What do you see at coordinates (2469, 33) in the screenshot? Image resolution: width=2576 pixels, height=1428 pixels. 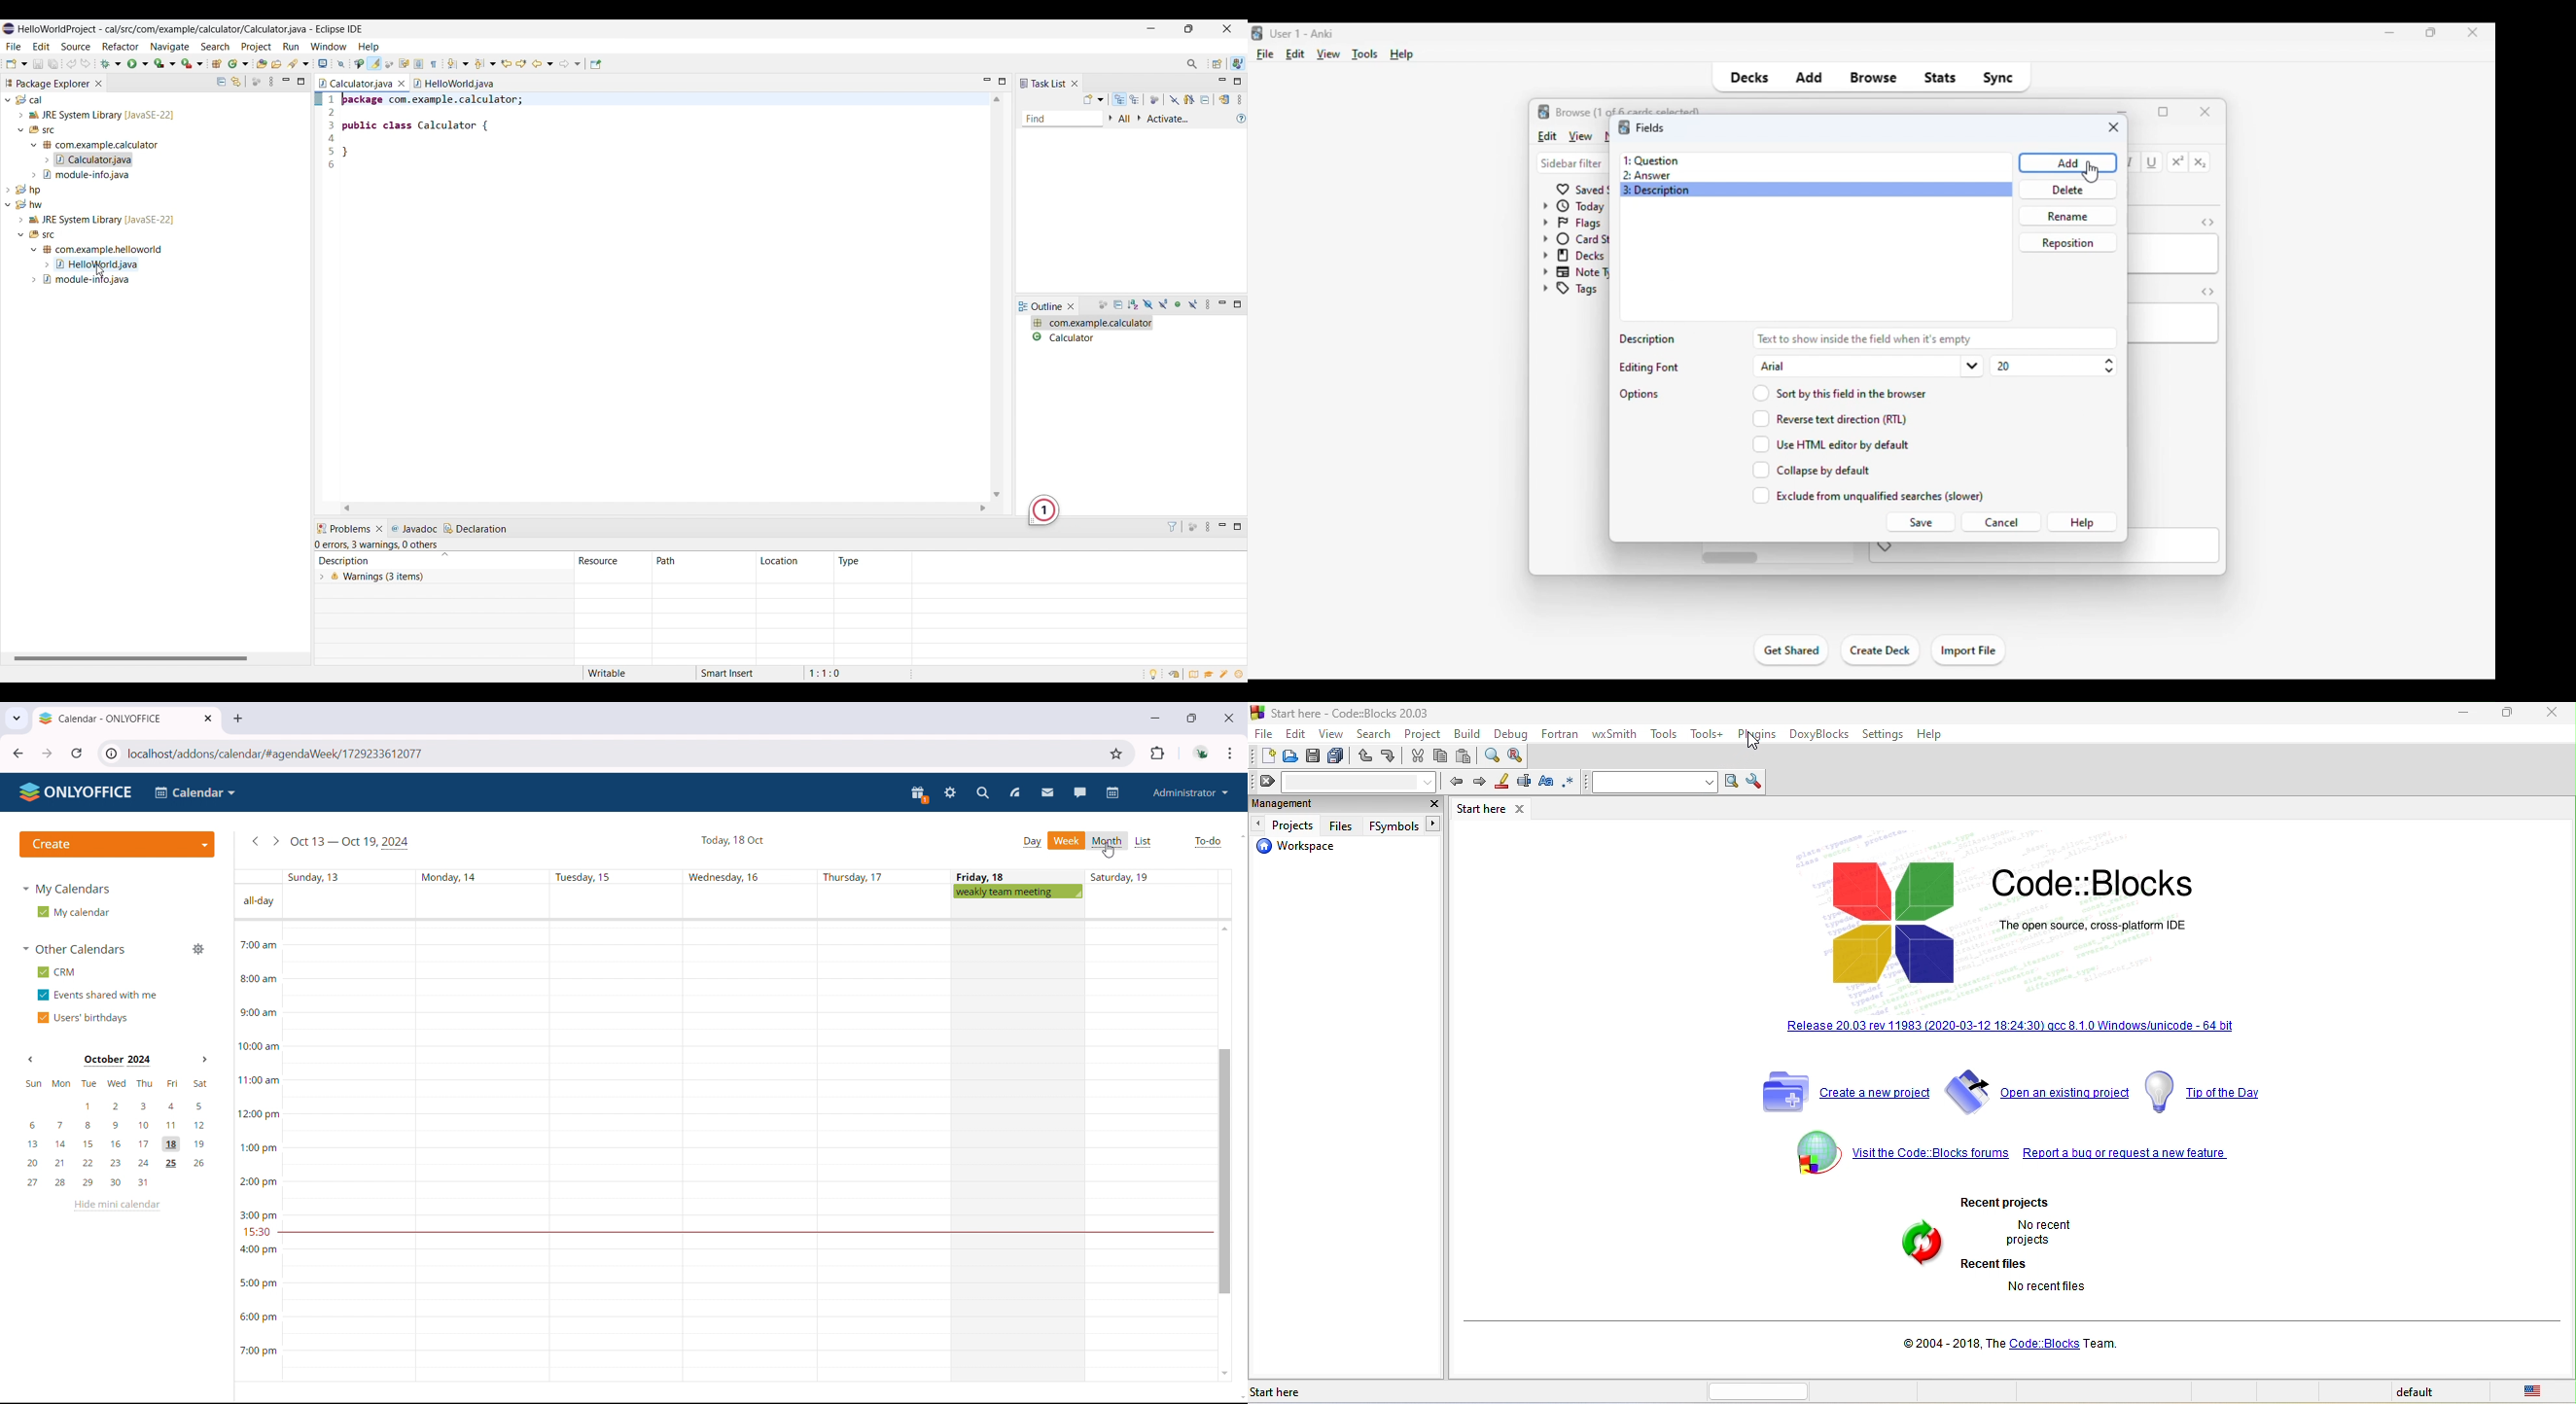 I see `close` at bounding box center [2469, 33].